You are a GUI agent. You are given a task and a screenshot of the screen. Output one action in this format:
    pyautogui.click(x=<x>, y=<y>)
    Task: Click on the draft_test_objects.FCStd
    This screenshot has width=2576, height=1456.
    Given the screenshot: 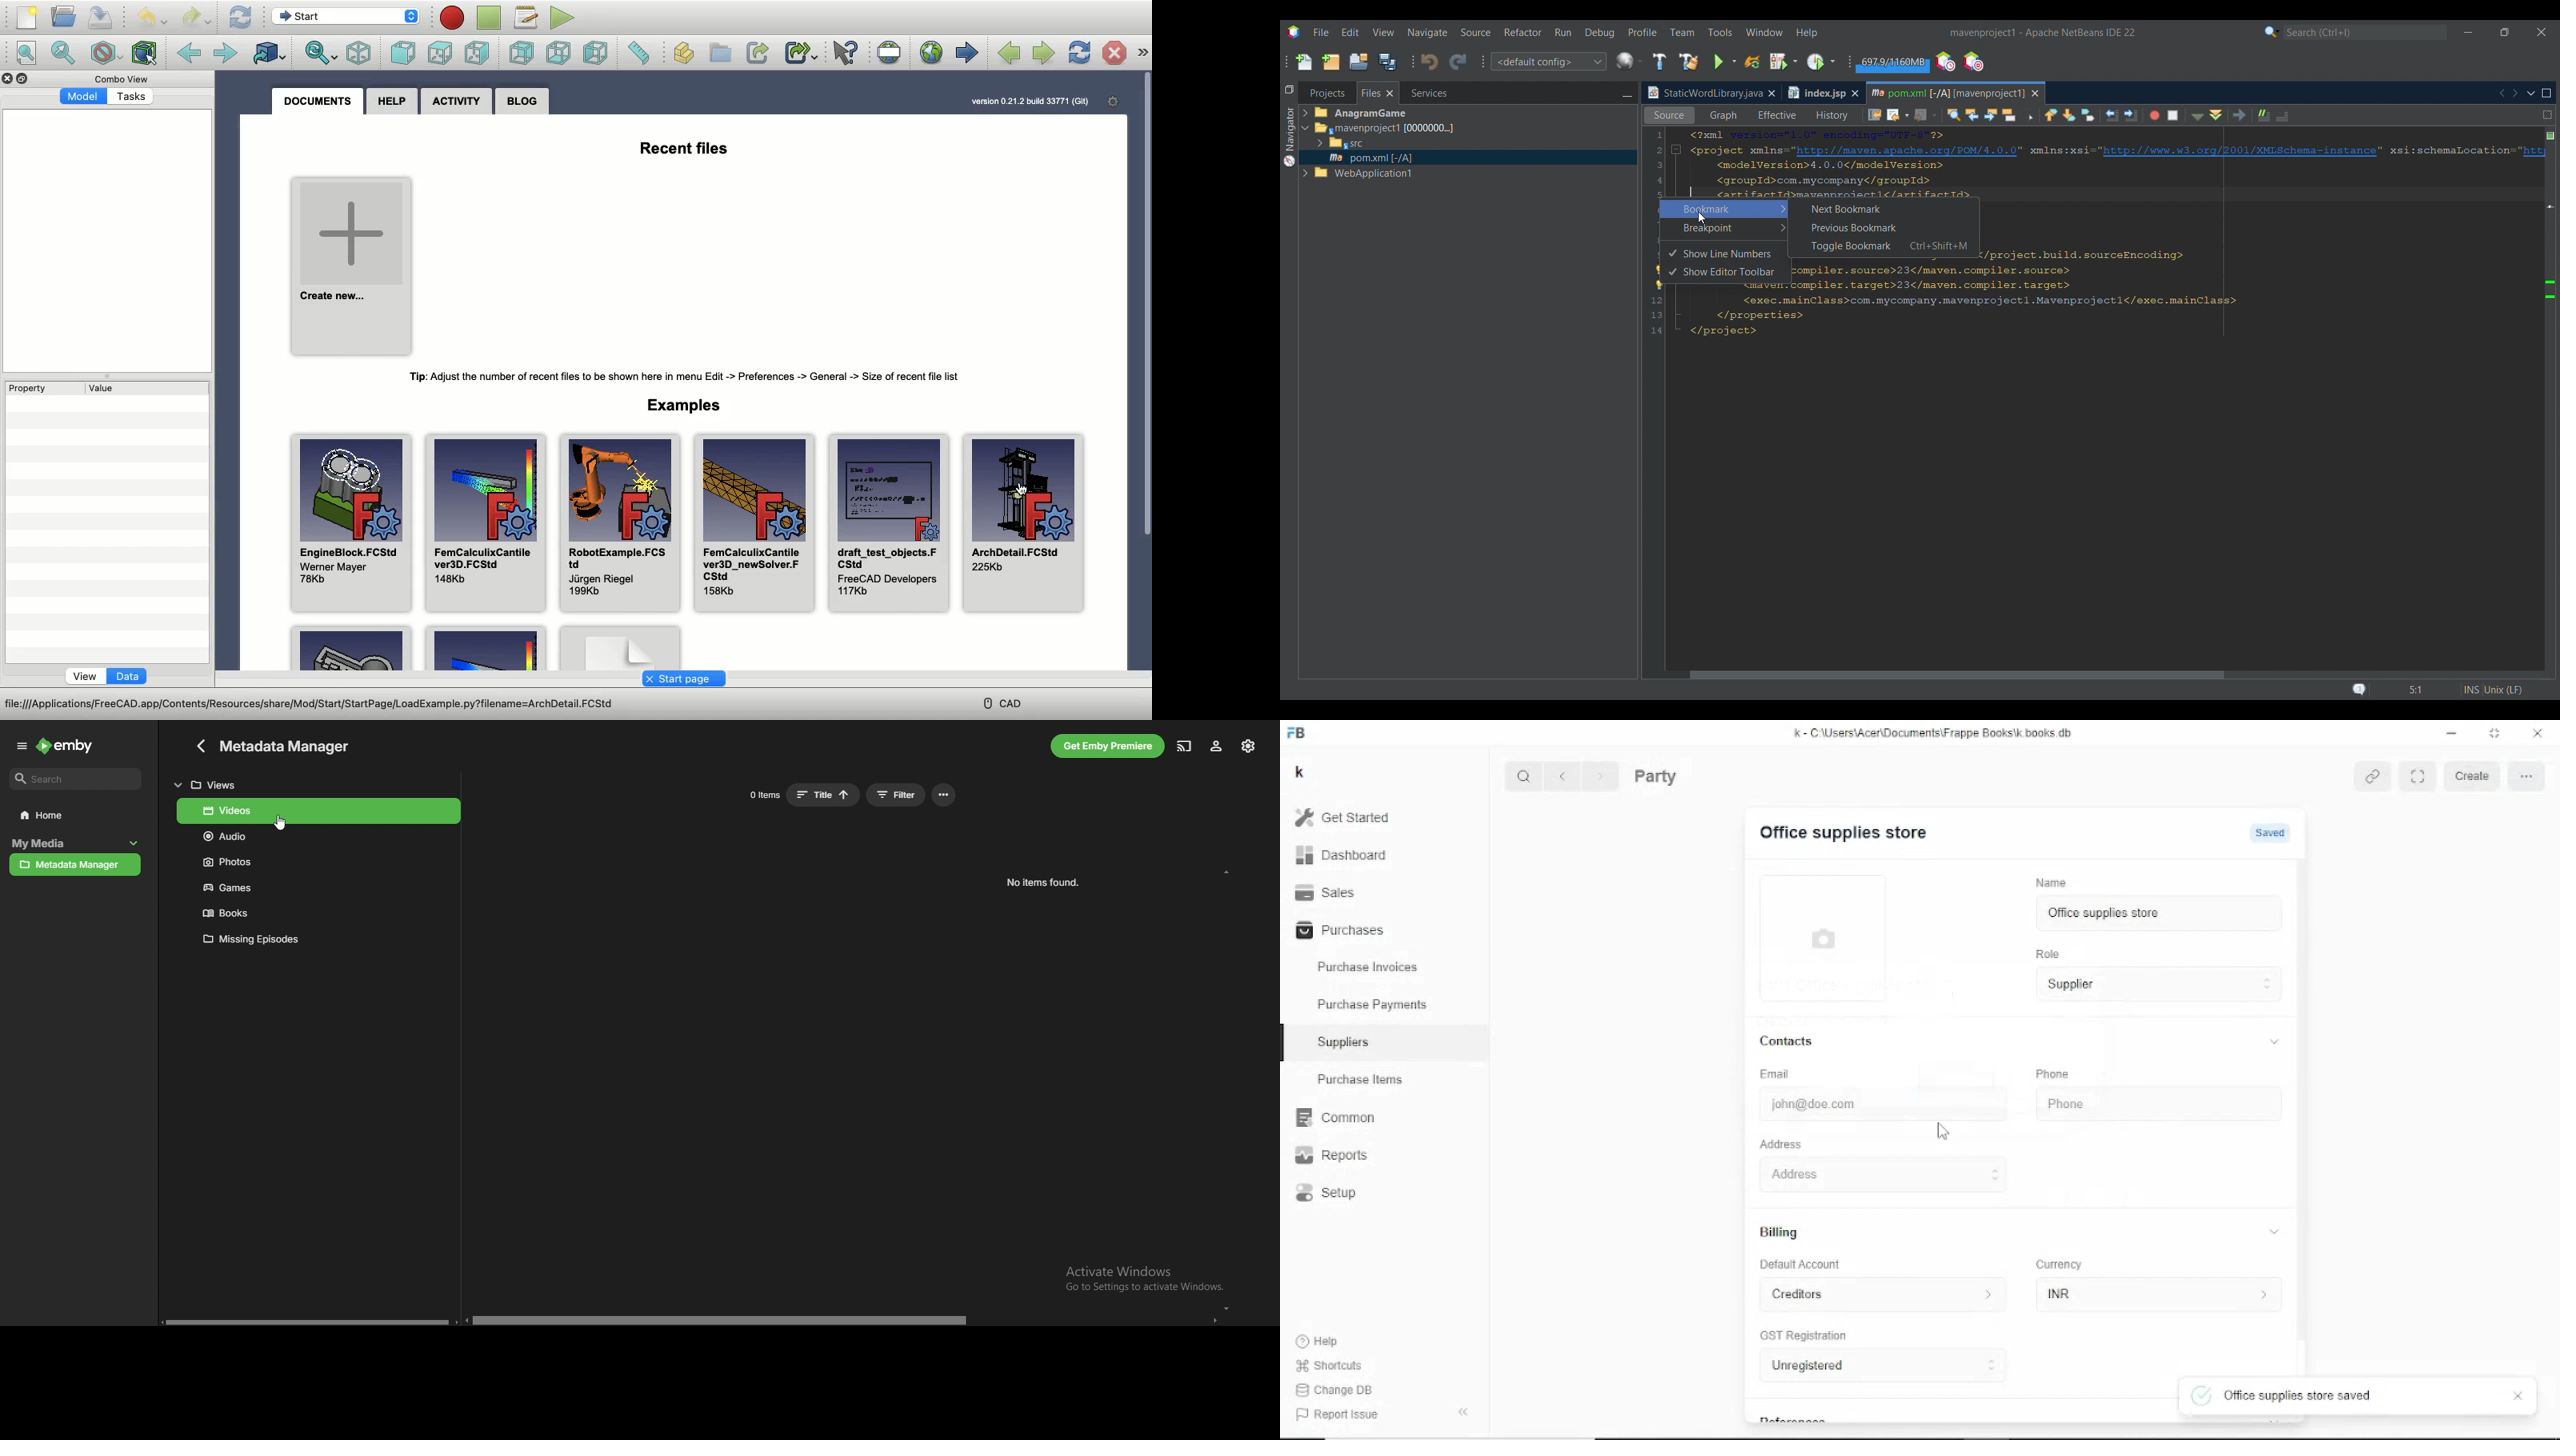 What is the action you would take?
    pyautogui.click(x=890, y=525)
    